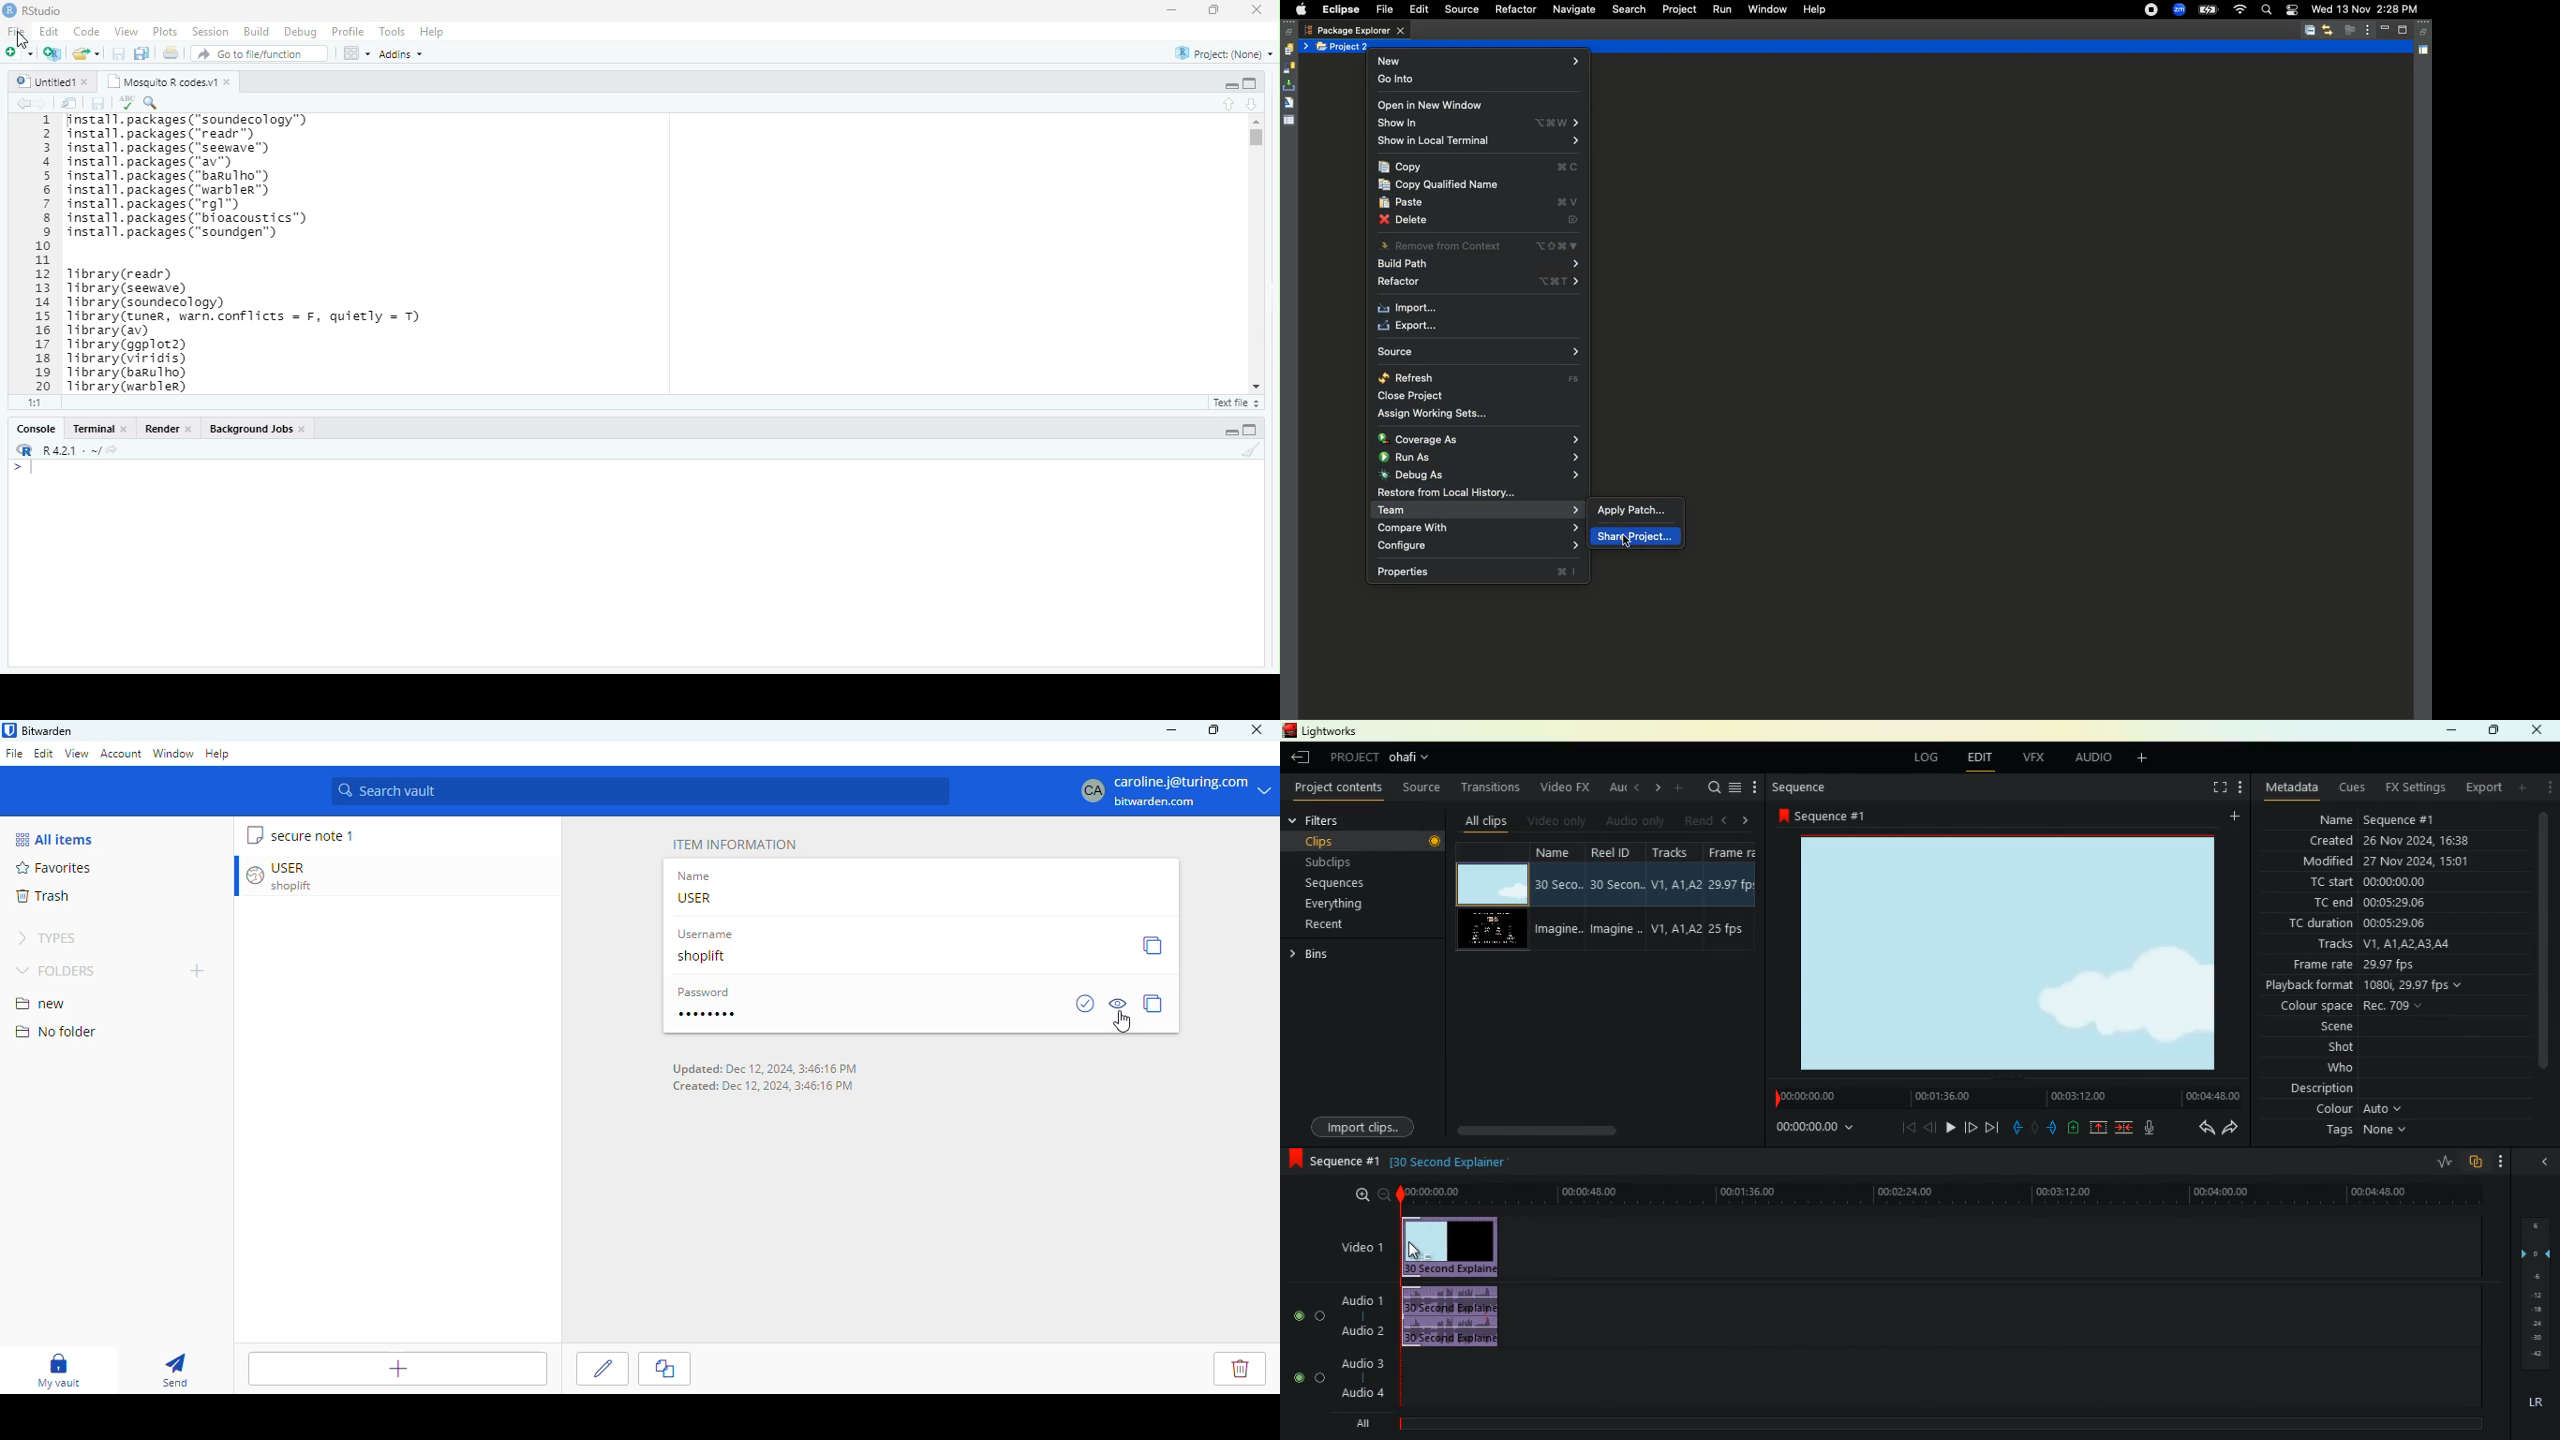 Image resolution: width=2576 pixels, height=1456 pixels. What do you see at coordinates (305, 430) in the screenshot?
I see `close` at bounding box center [305, 430].